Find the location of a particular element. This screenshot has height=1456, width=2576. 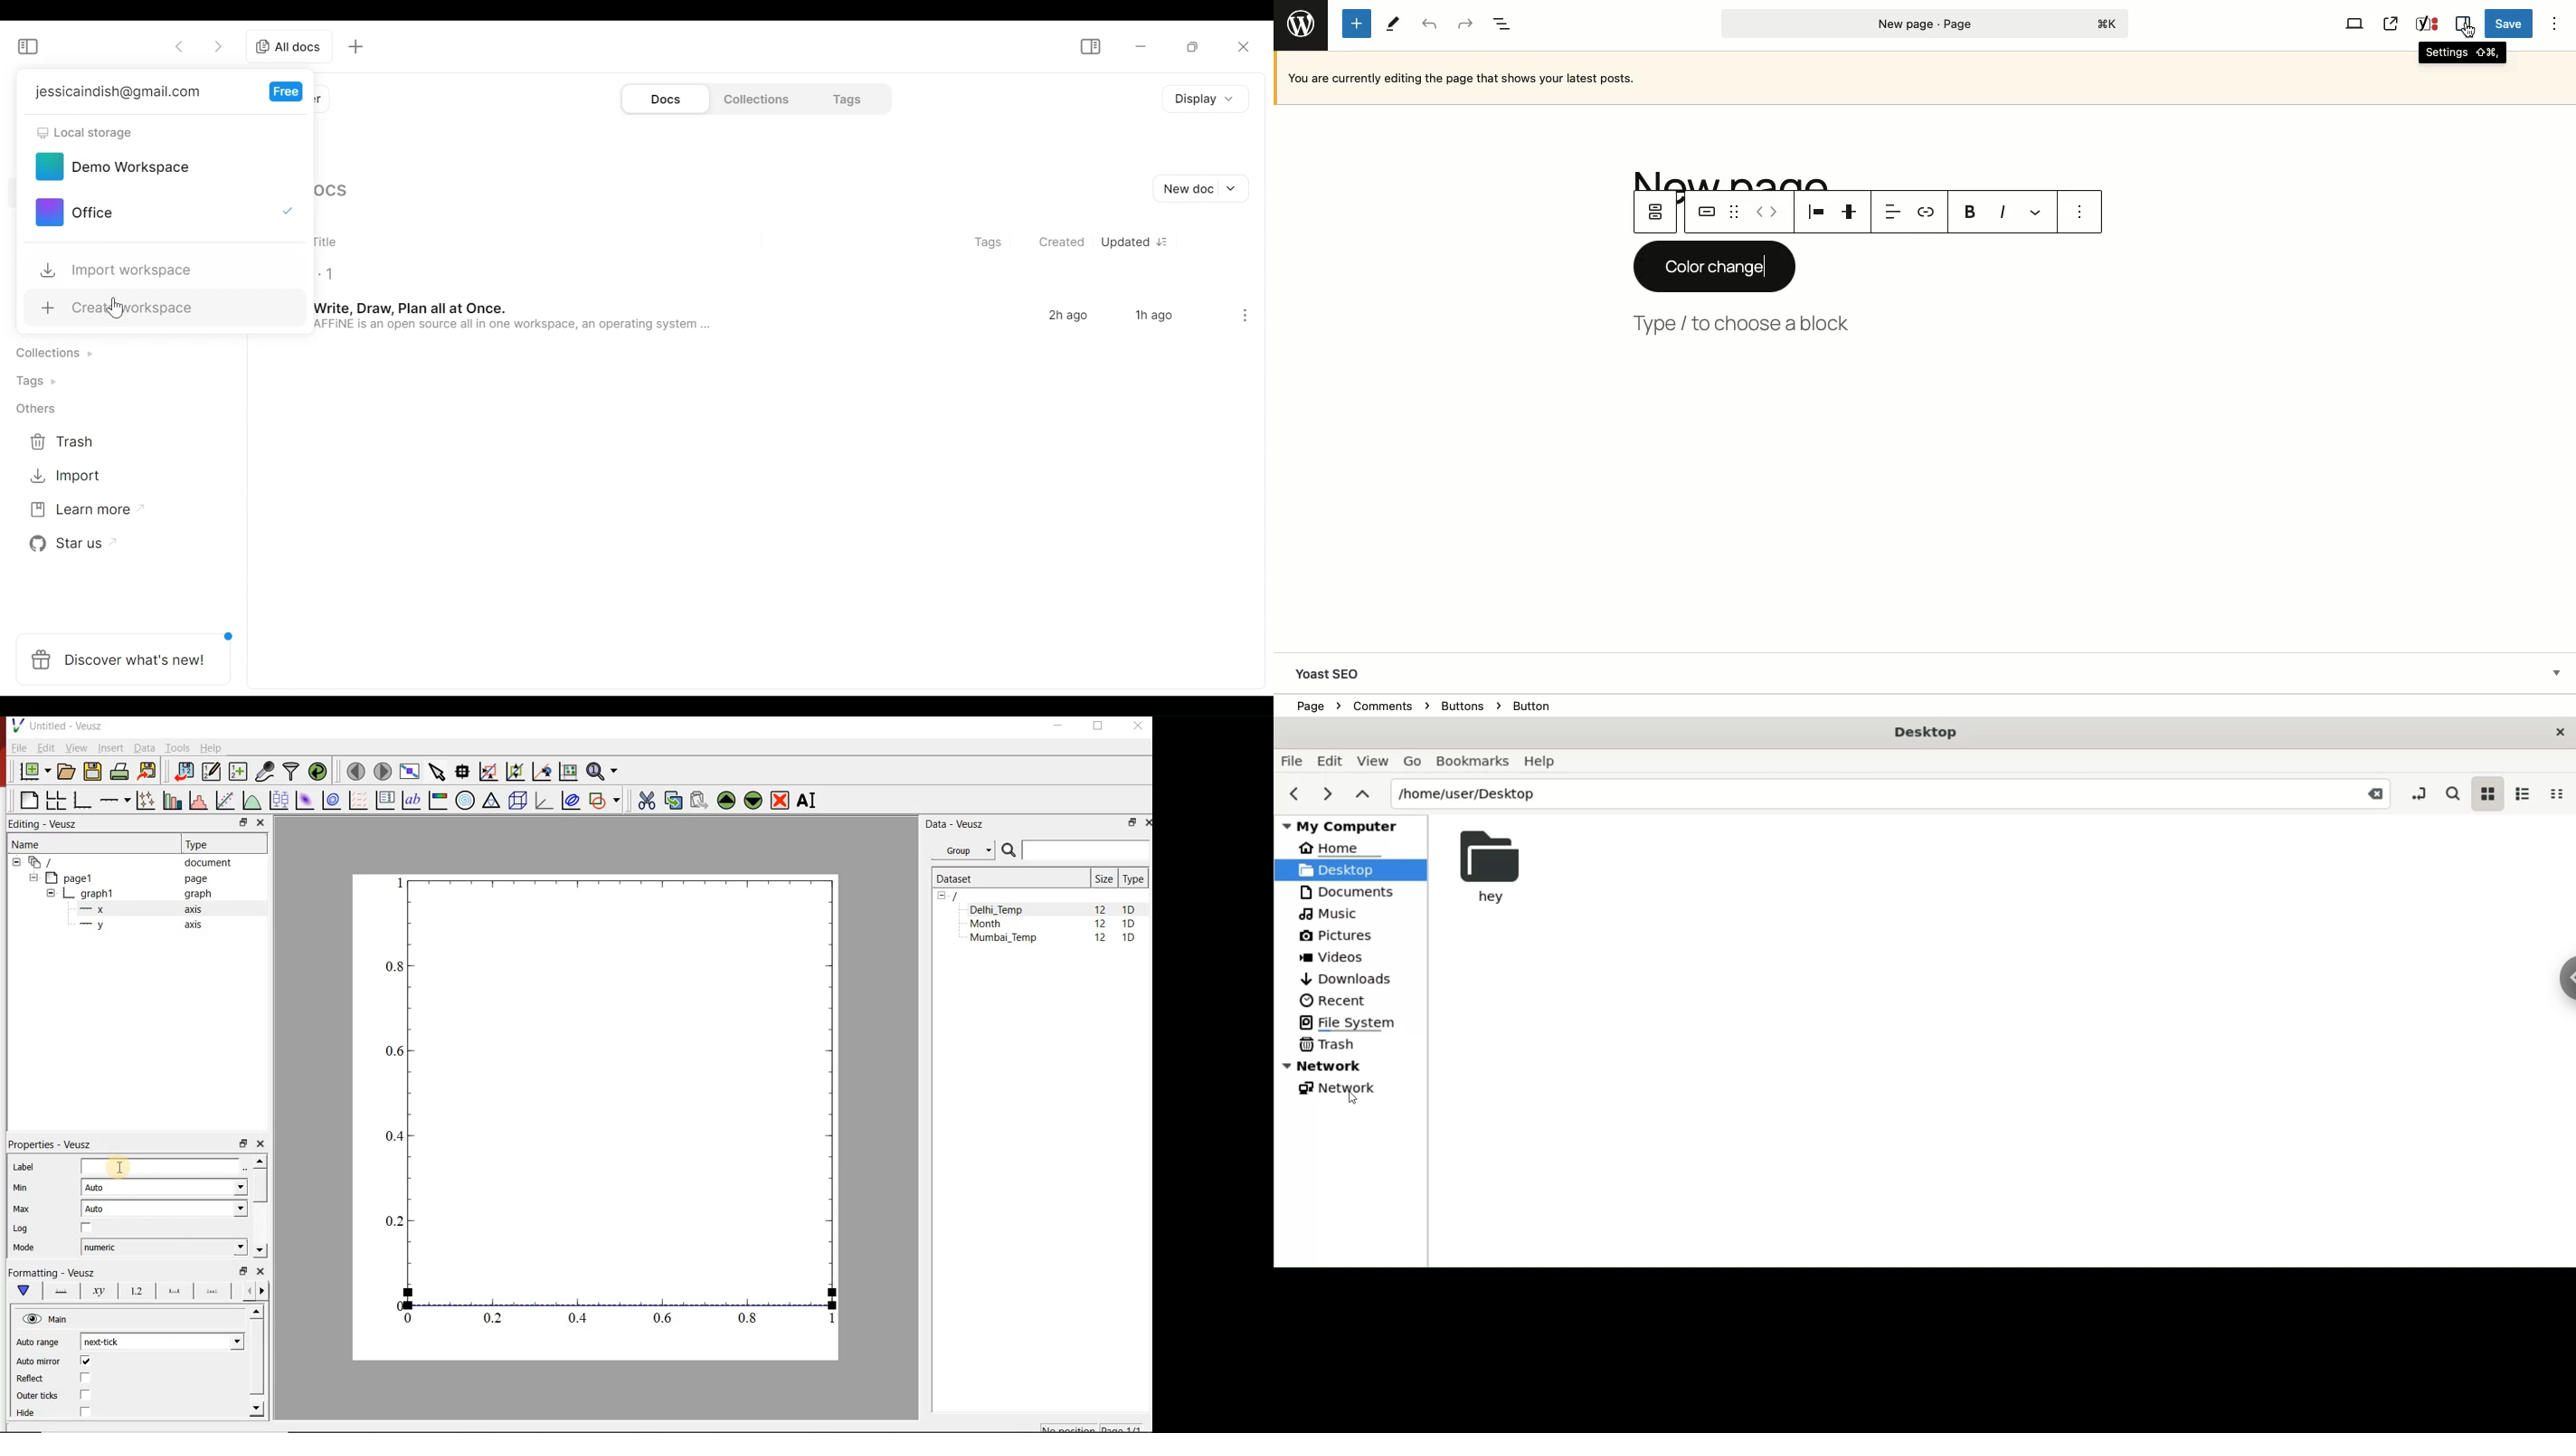

check/uncheck is located at coordinates (85, 1395).